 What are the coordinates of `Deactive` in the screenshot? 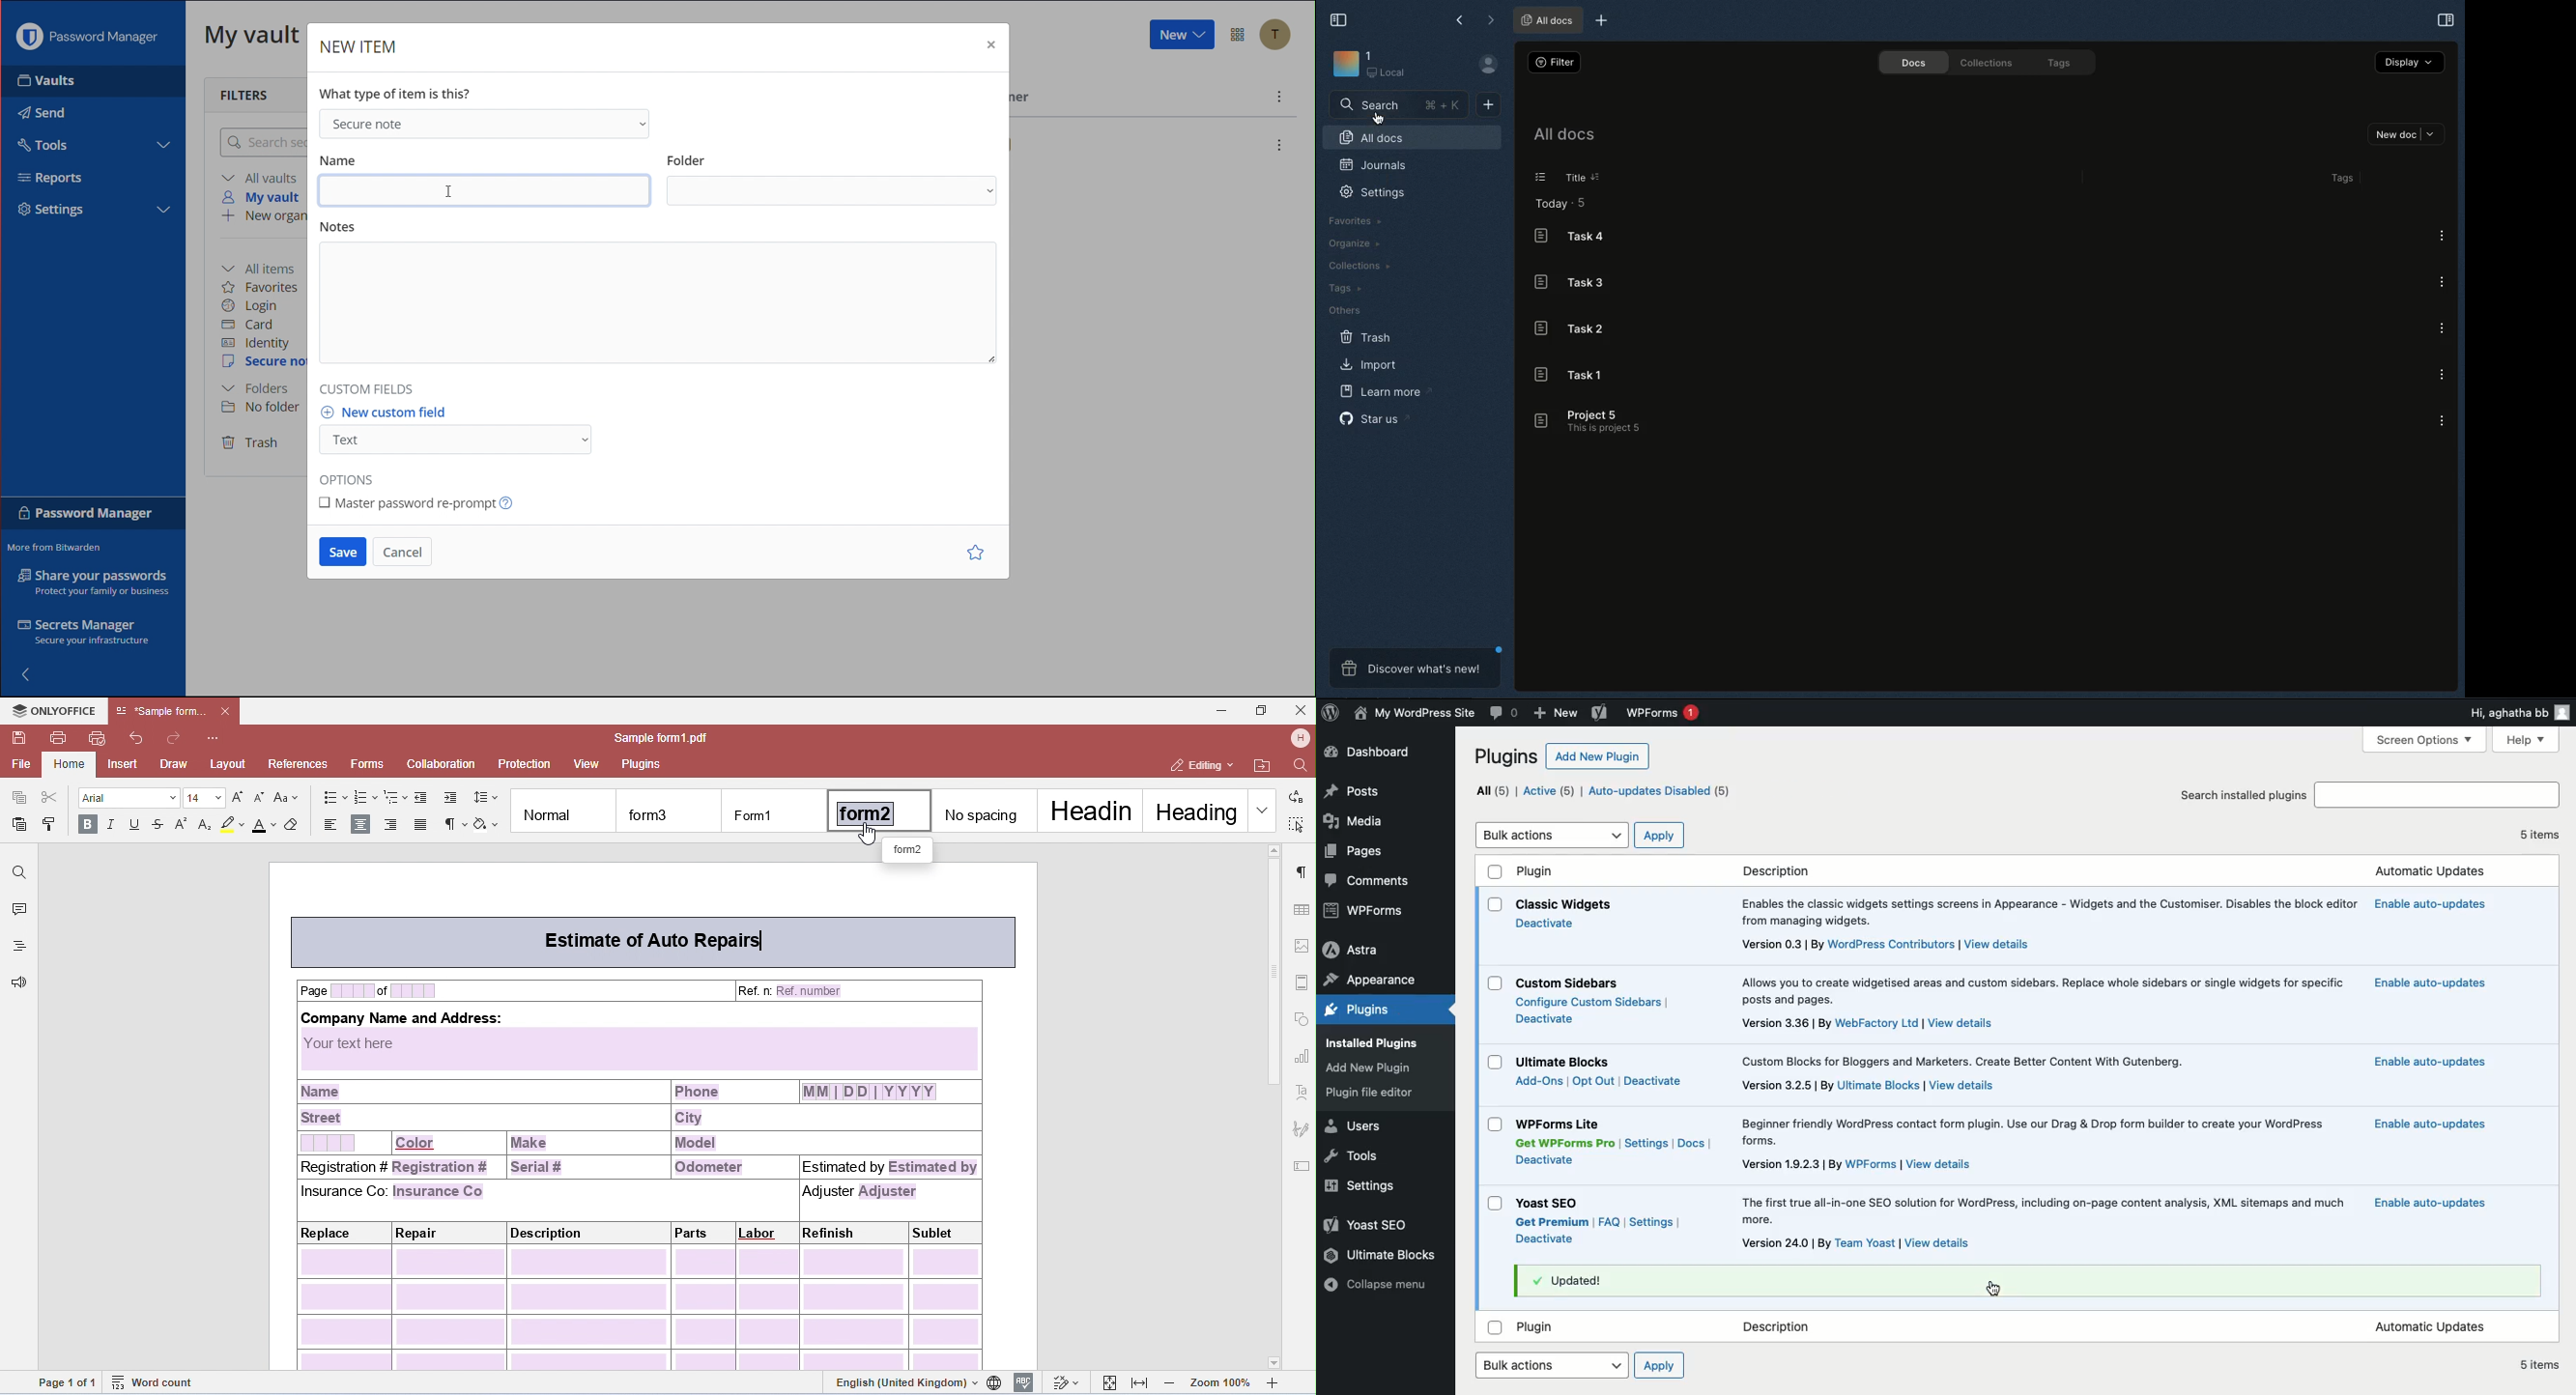 It's located at (1655, 1080).